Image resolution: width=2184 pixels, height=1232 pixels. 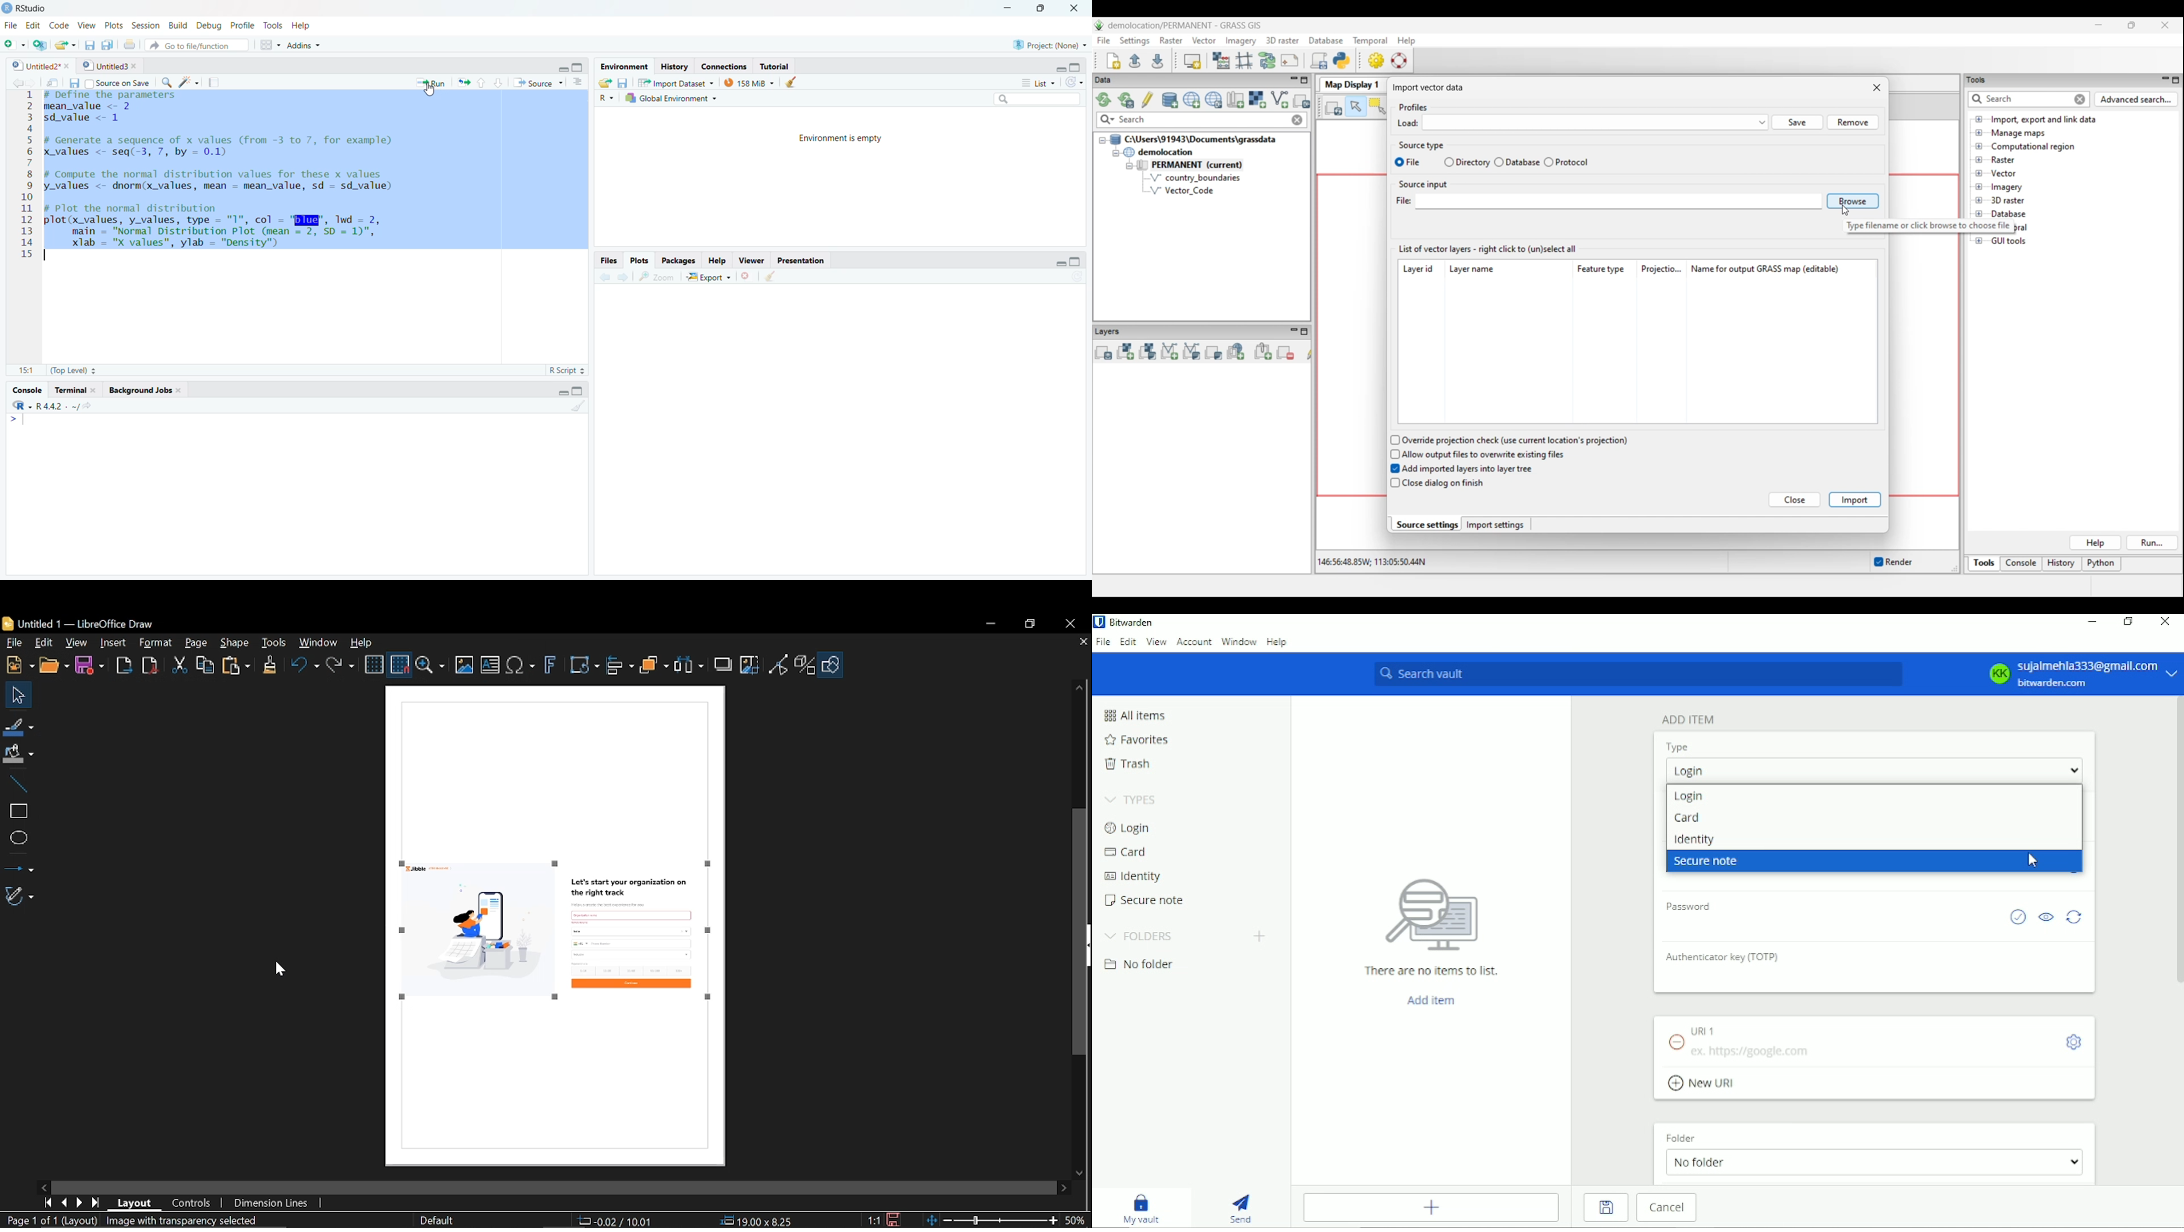 I want to click on My vault, so click(x=1141, y=1207).